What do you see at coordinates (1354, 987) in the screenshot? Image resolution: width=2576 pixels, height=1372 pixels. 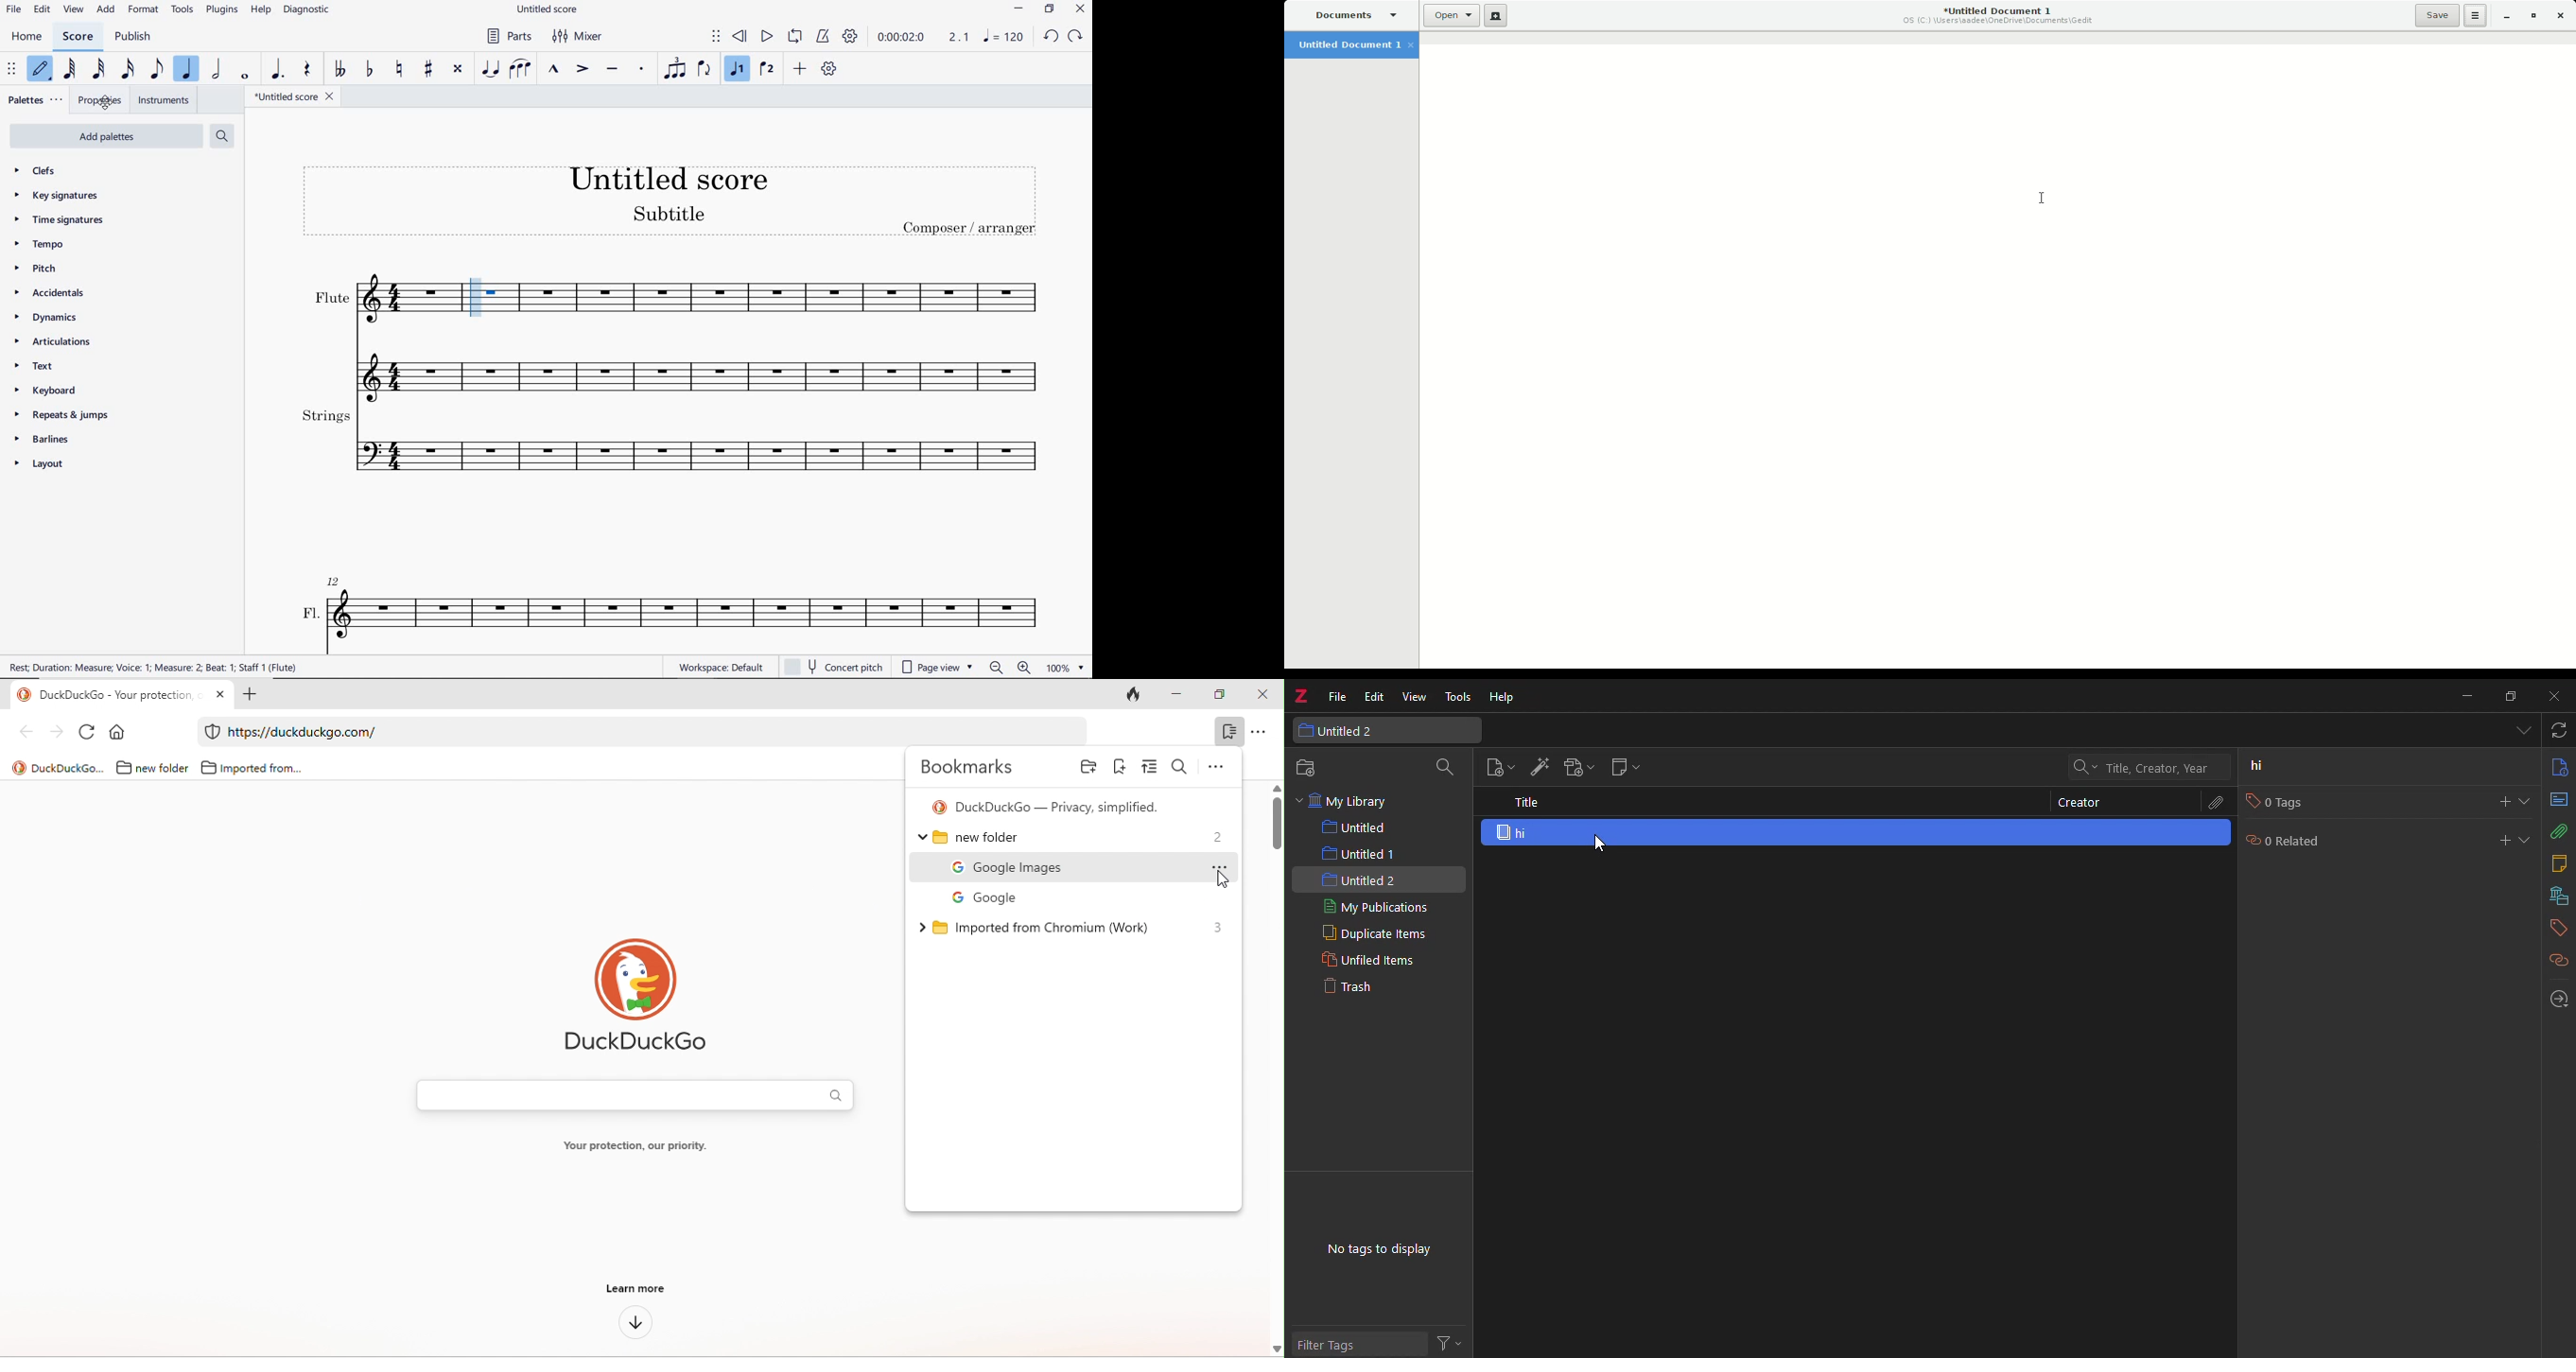 I see `trash` at bounding box center [1354, 987].